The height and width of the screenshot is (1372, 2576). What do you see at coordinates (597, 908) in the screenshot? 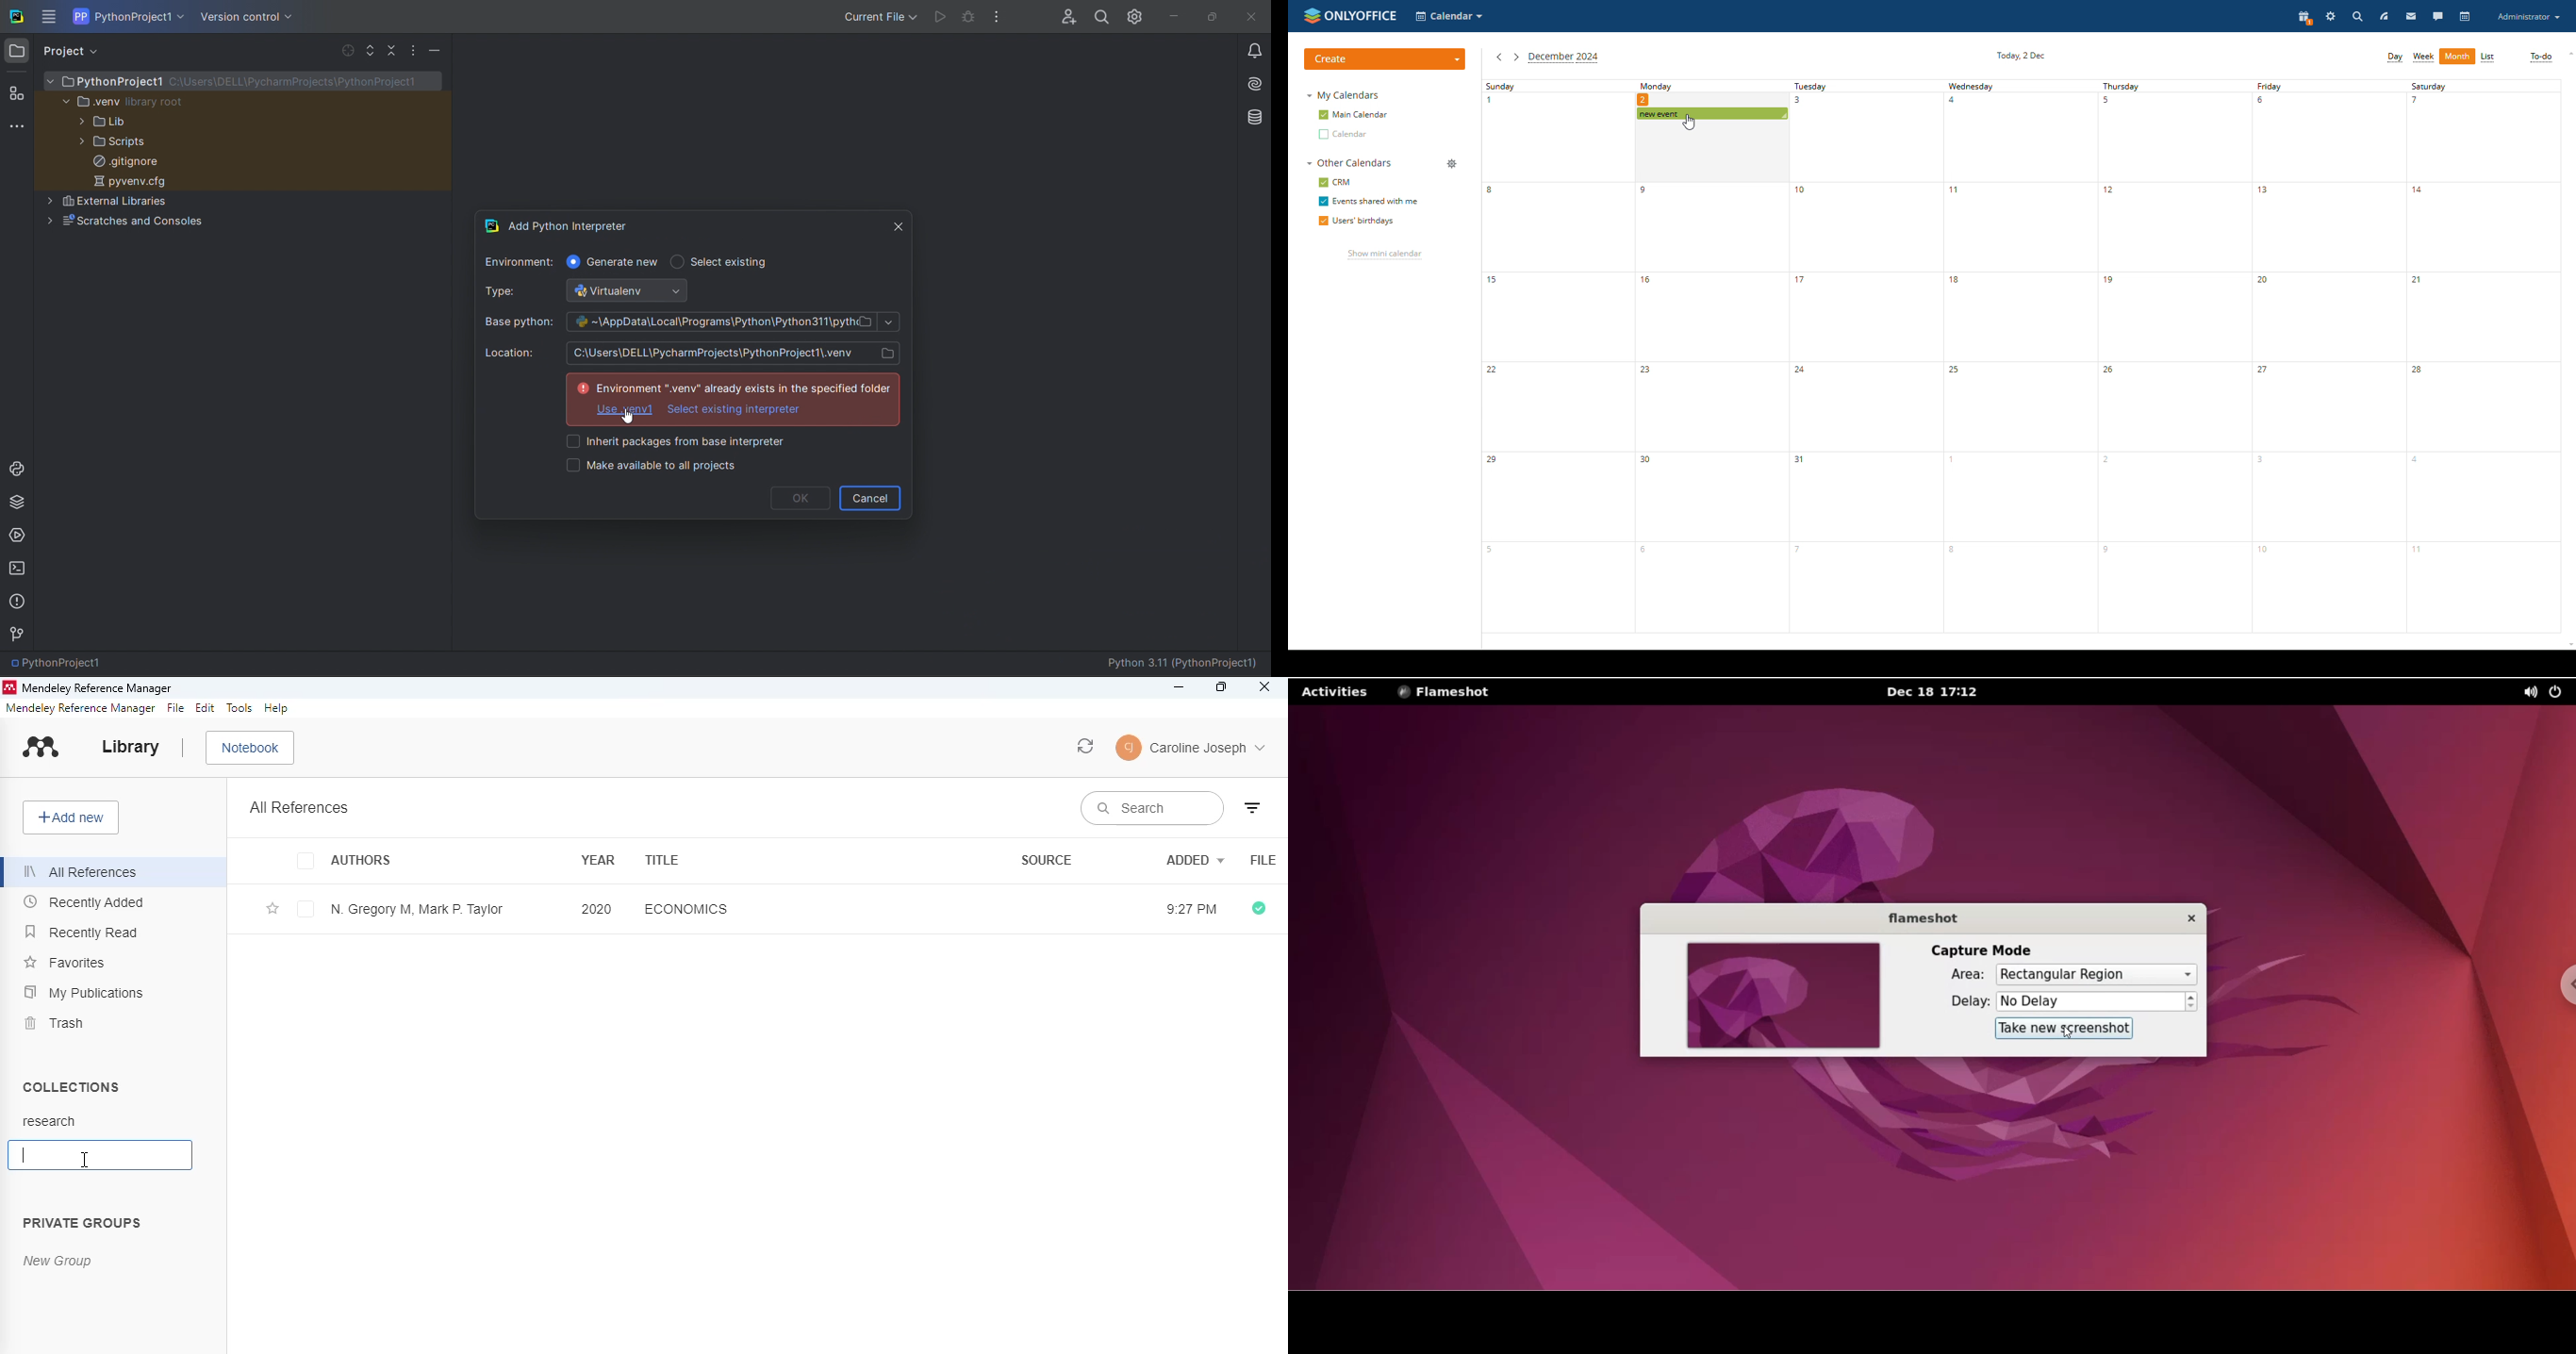
I see `2020` at bounding box center [597, 908].